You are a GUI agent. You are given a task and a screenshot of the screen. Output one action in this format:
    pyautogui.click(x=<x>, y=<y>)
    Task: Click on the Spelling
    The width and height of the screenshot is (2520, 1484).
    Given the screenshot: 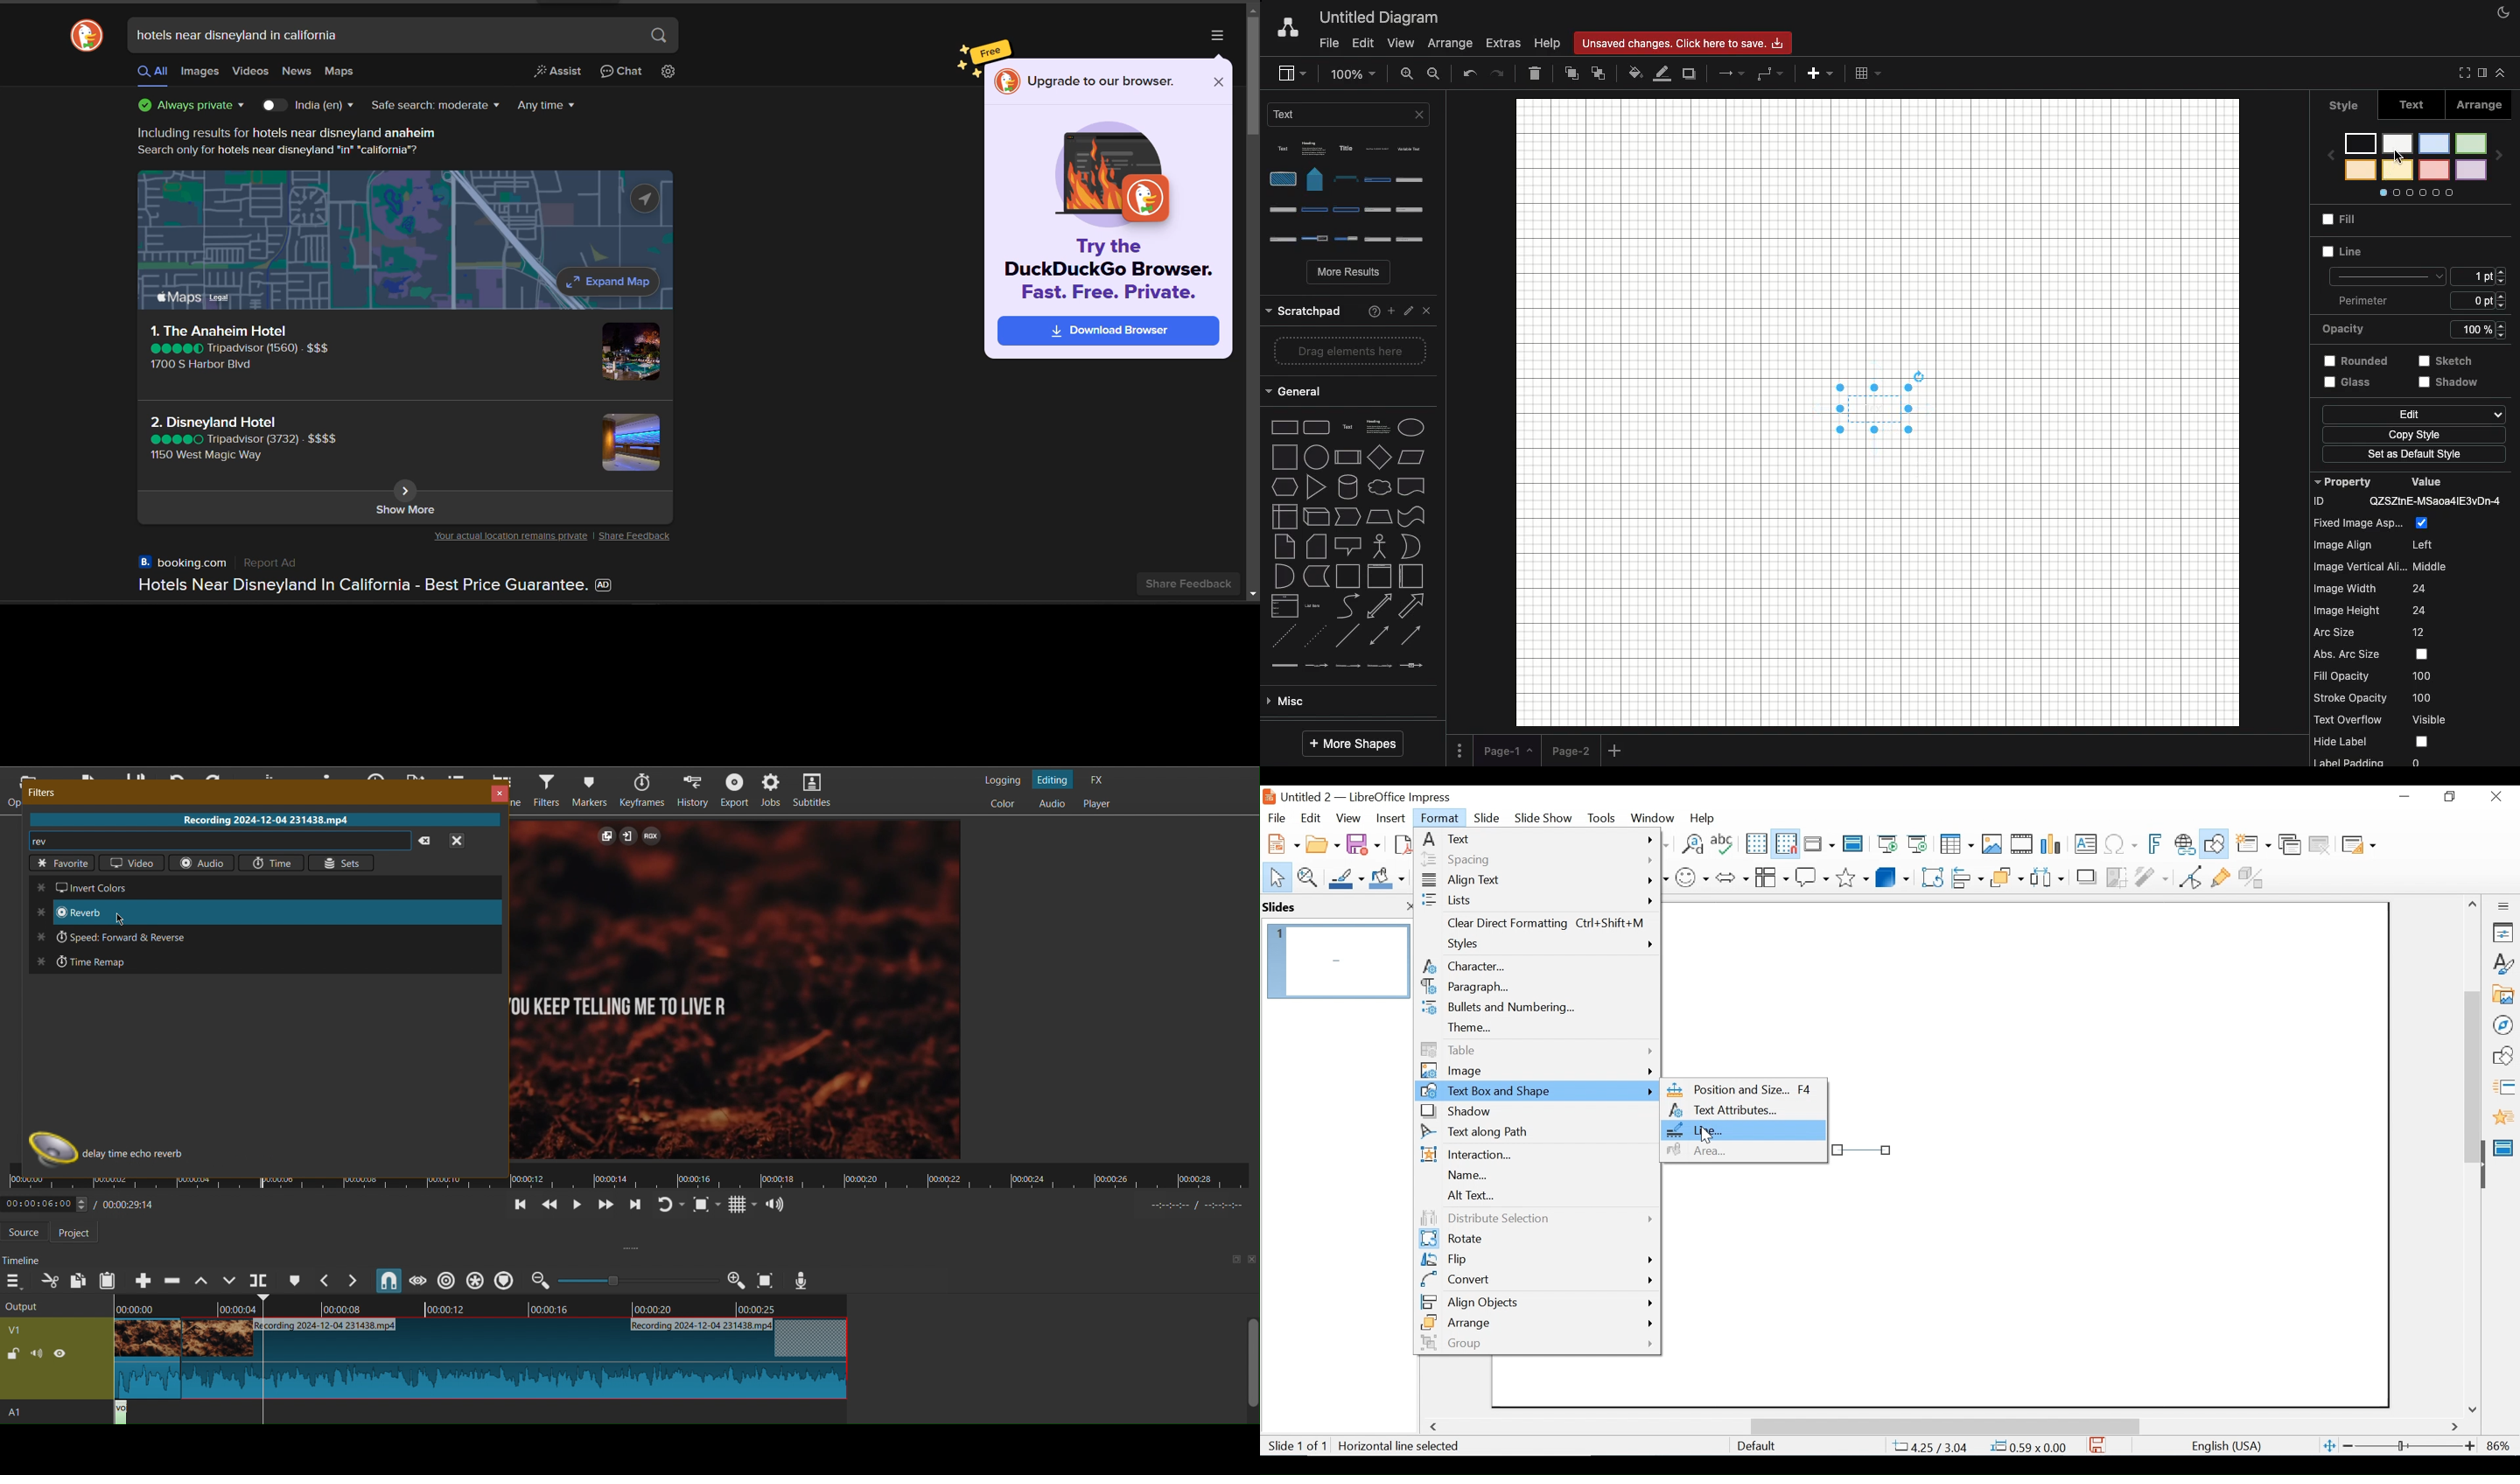 What is the action you would take?
    pyautogui.click(x=1724, y=843)
    